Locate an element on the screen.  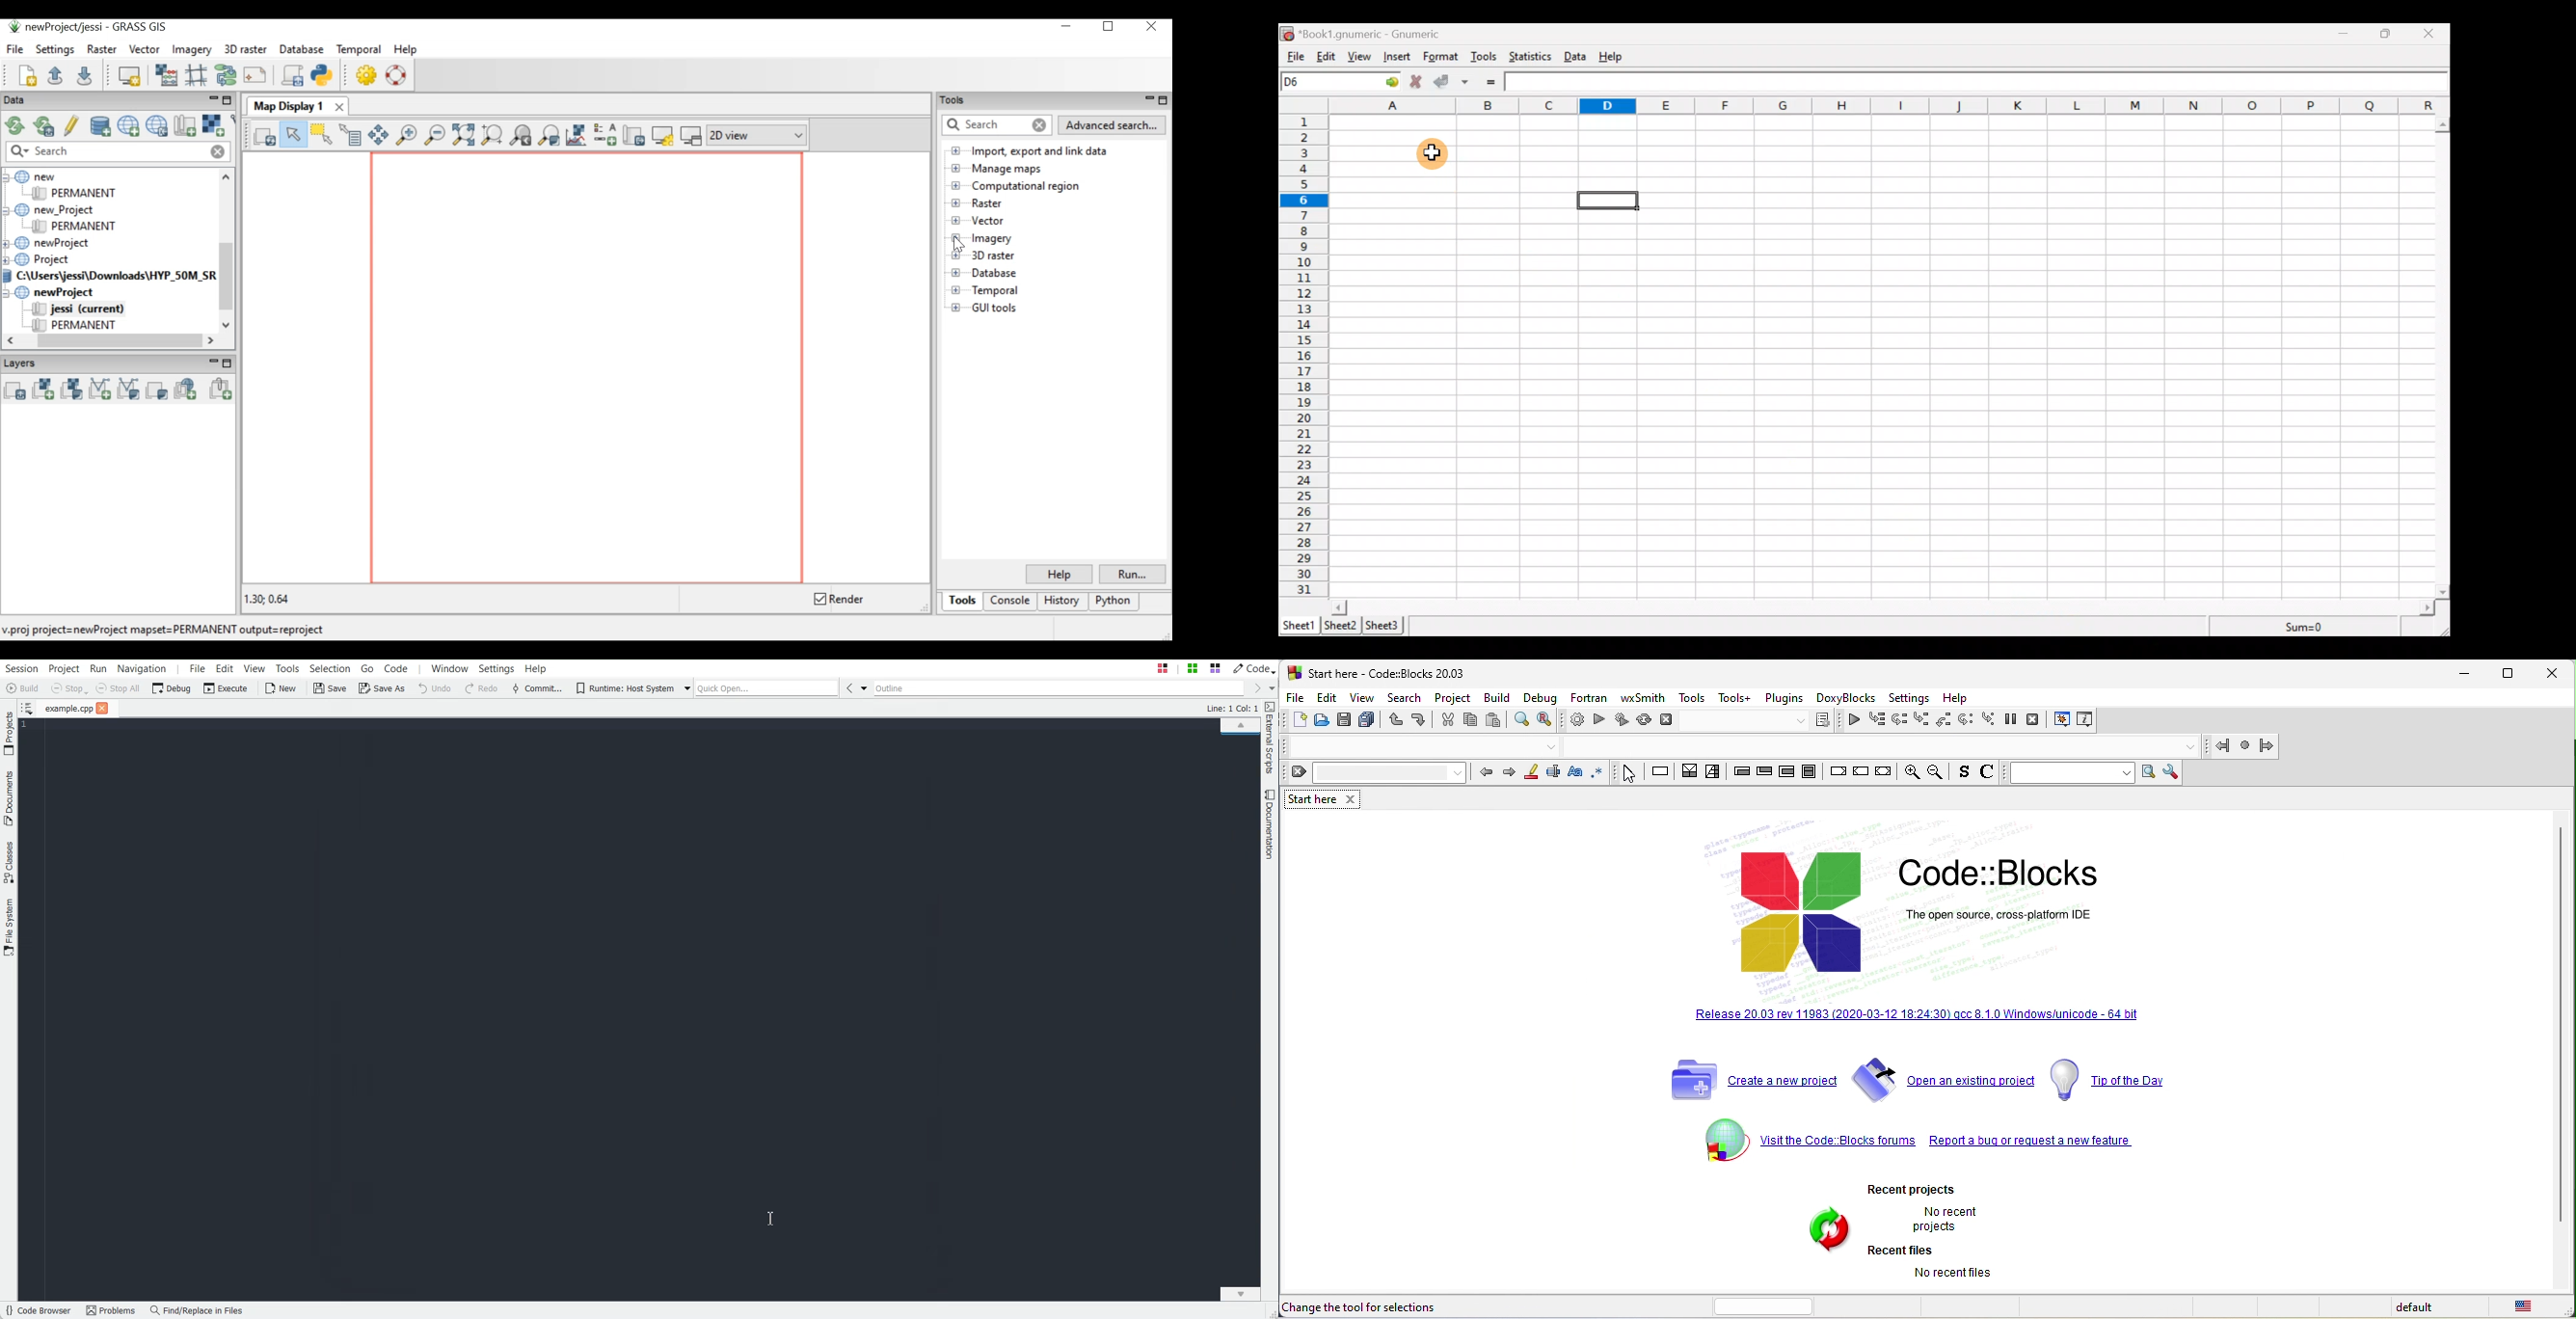
Sheet 1 is located at coordinates (1298, 625).